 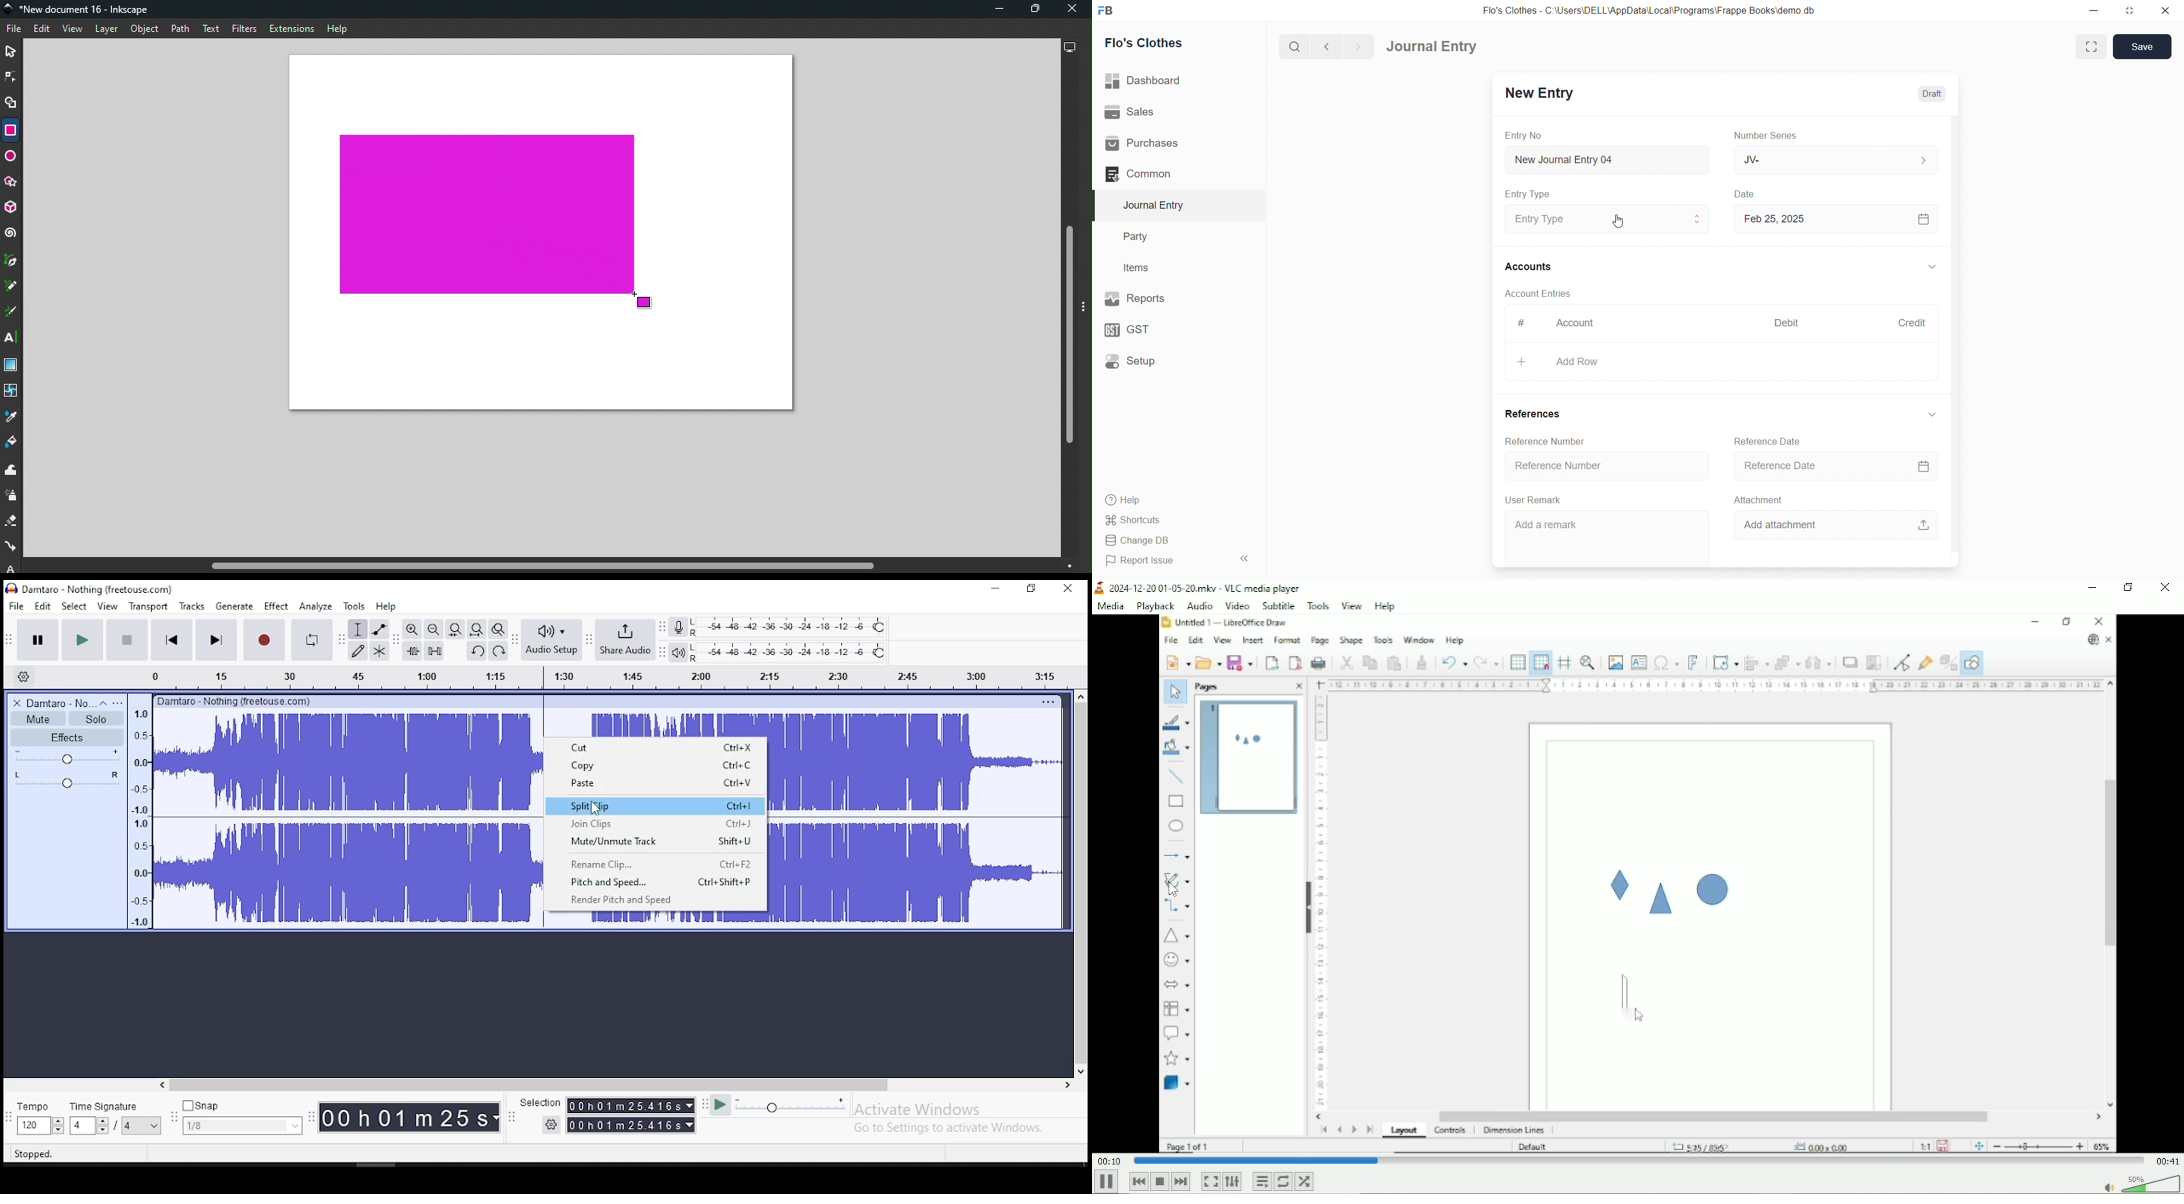 I want to click on Change DB, so click(x=1173, y=541).